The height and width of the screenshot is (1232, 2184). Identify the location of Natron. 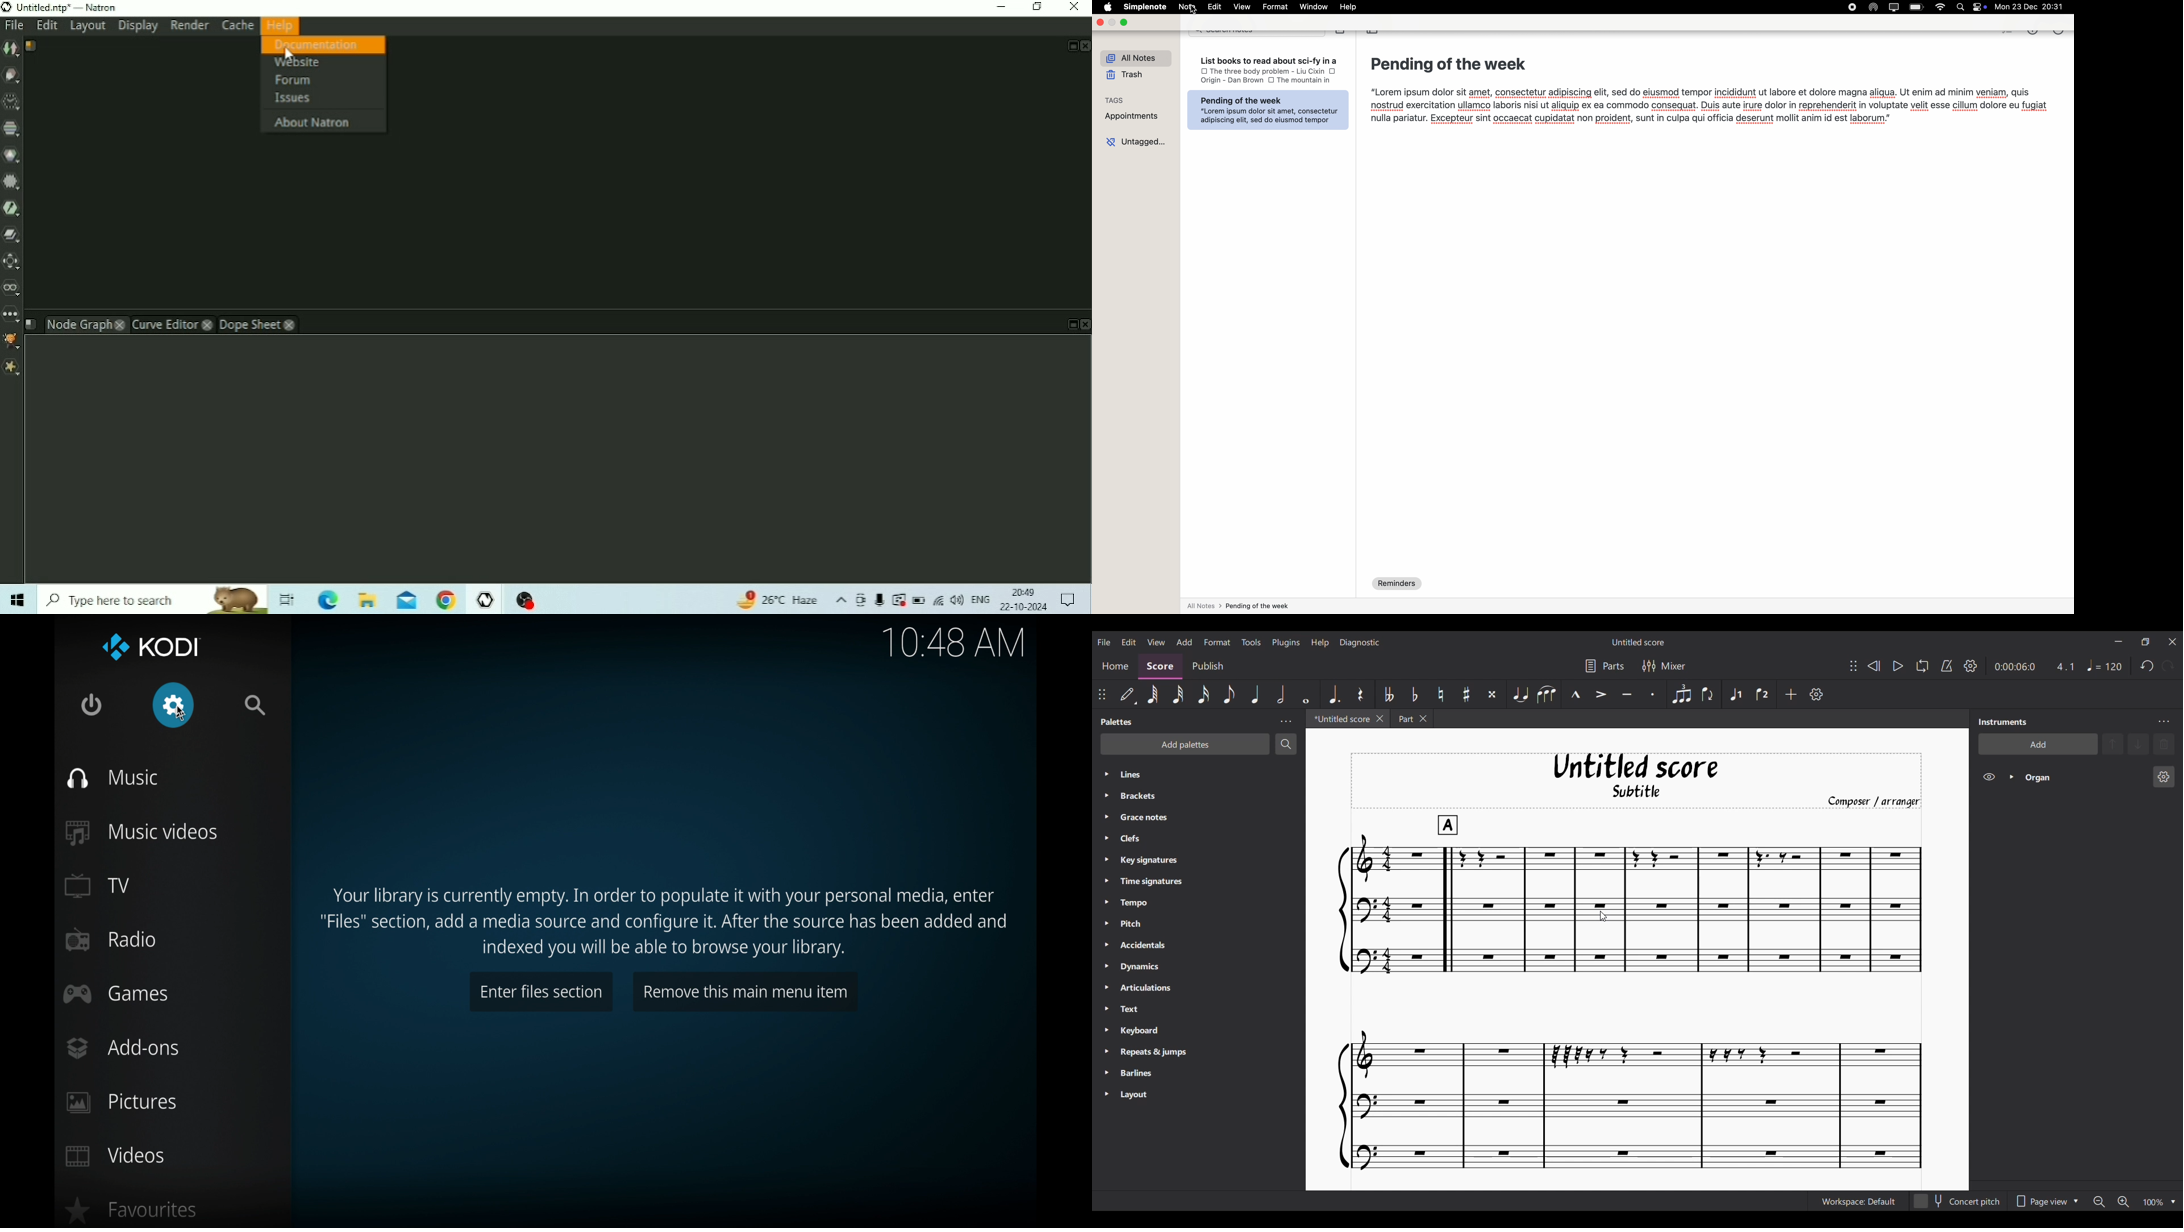
(487, 598).